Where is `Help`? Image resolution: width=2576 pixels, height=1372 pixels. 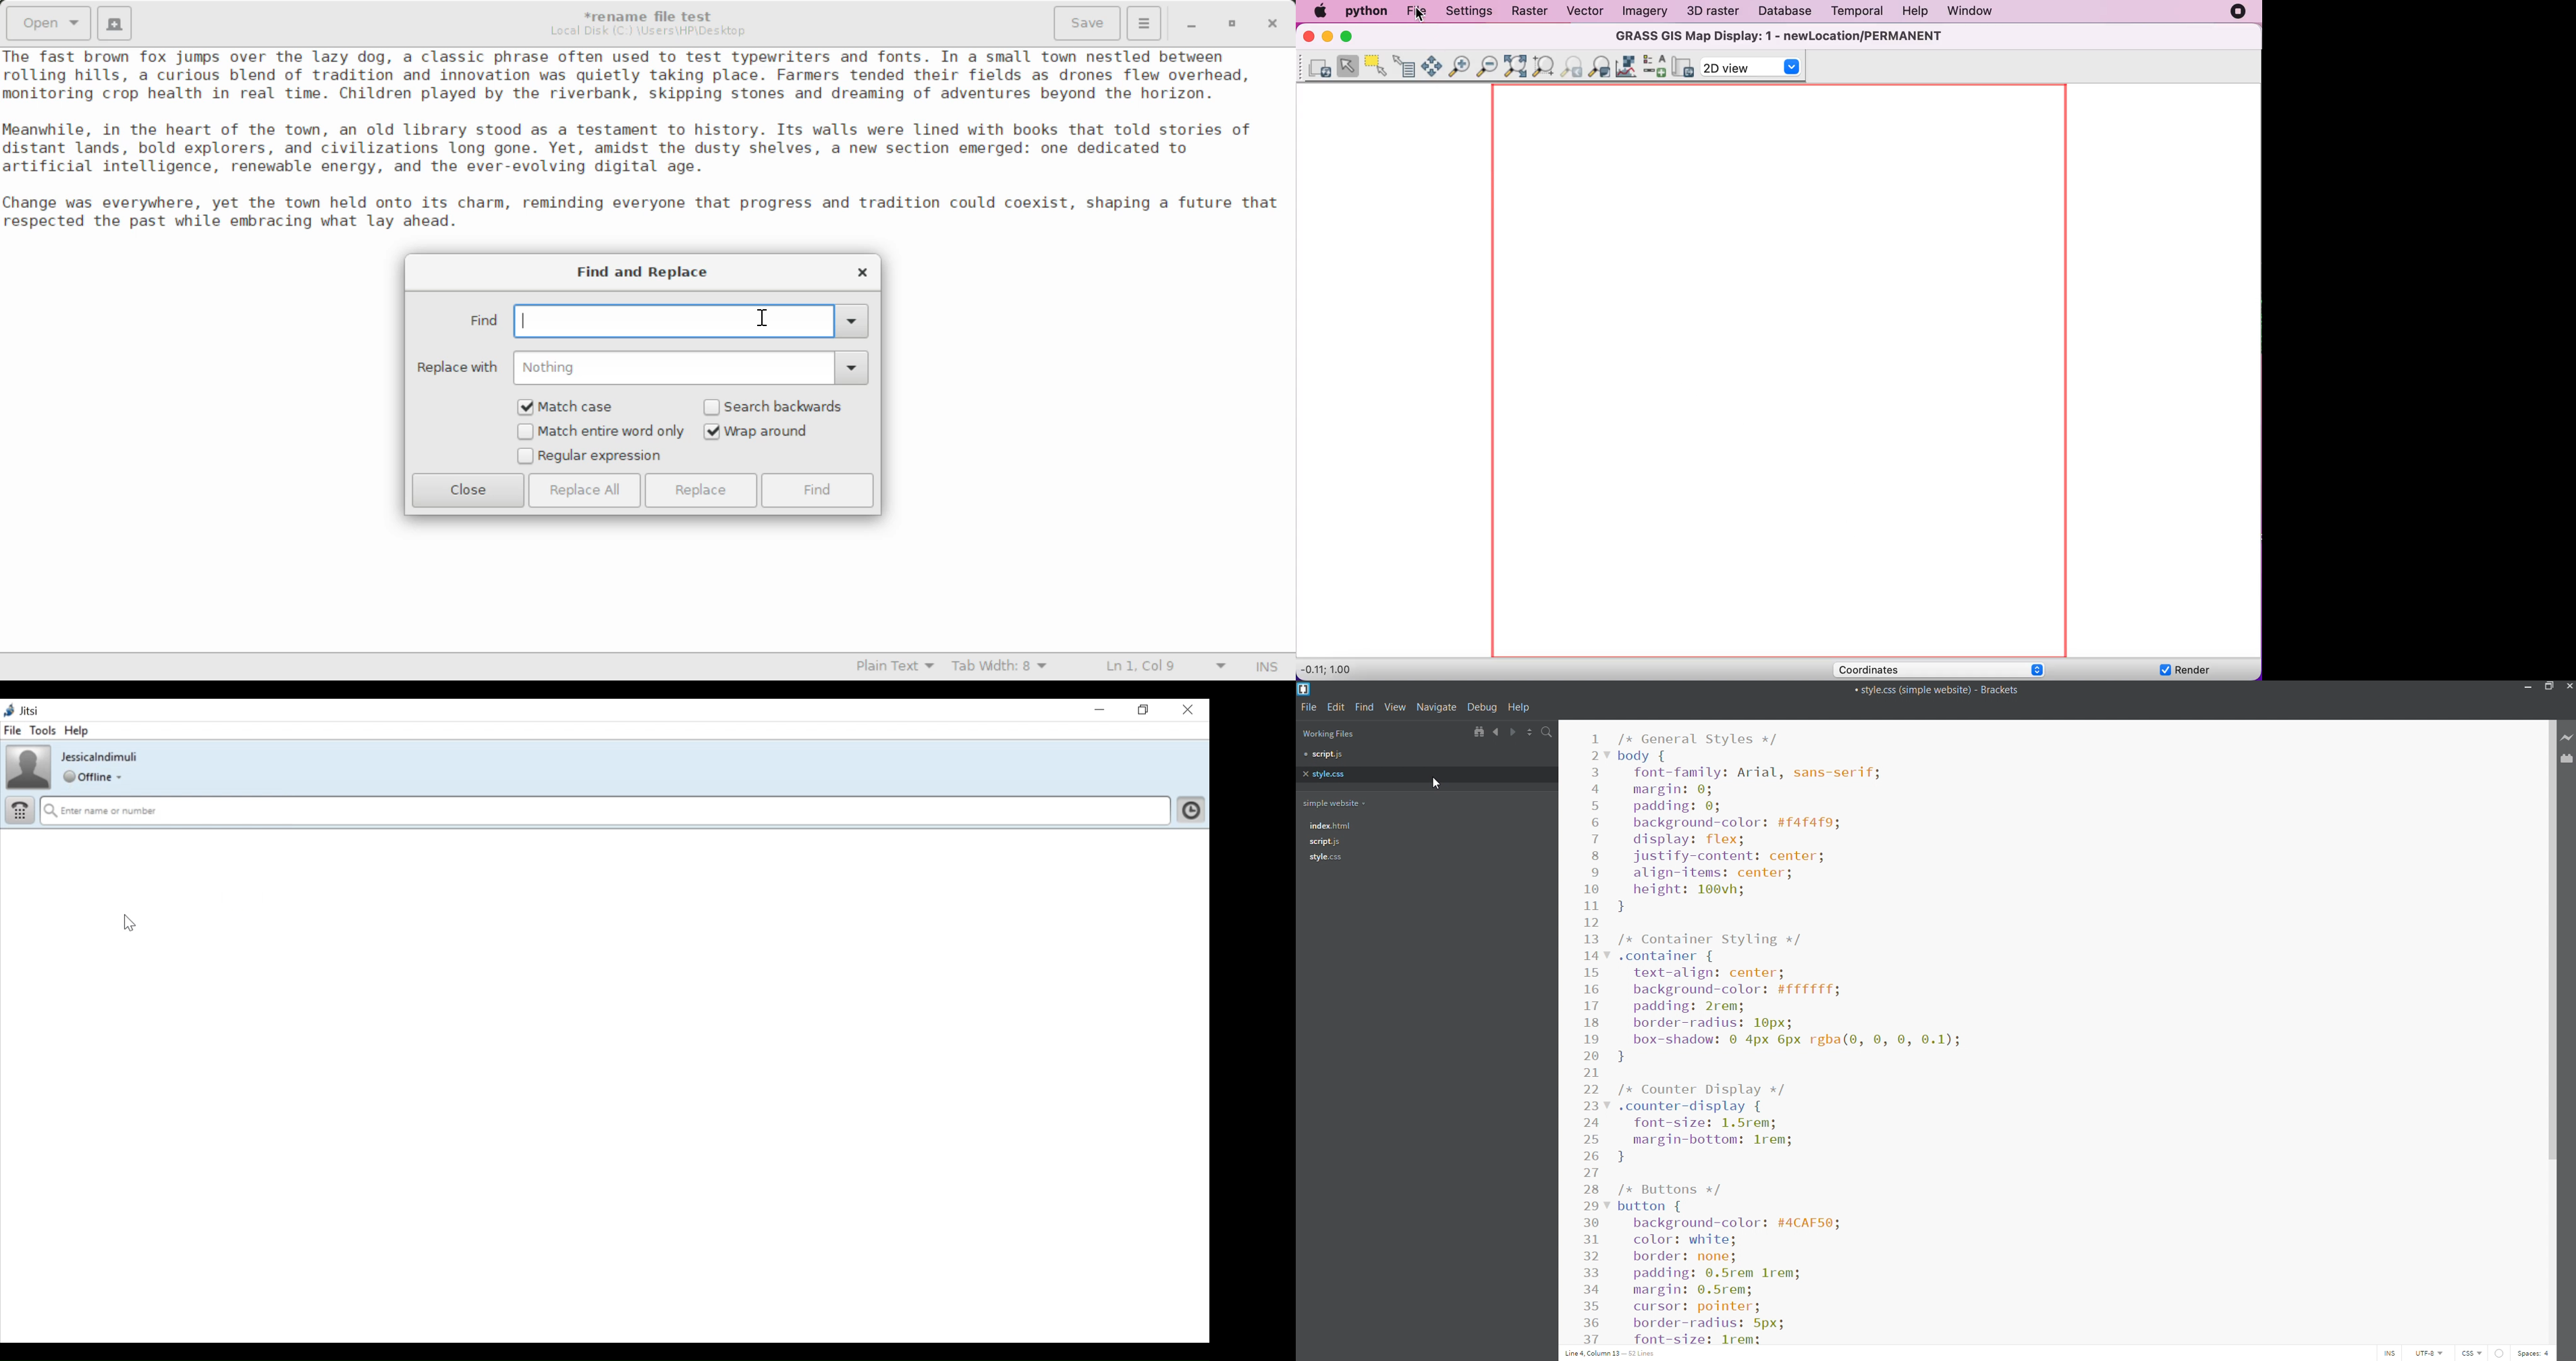
Help is located at coordinates (74, 730).